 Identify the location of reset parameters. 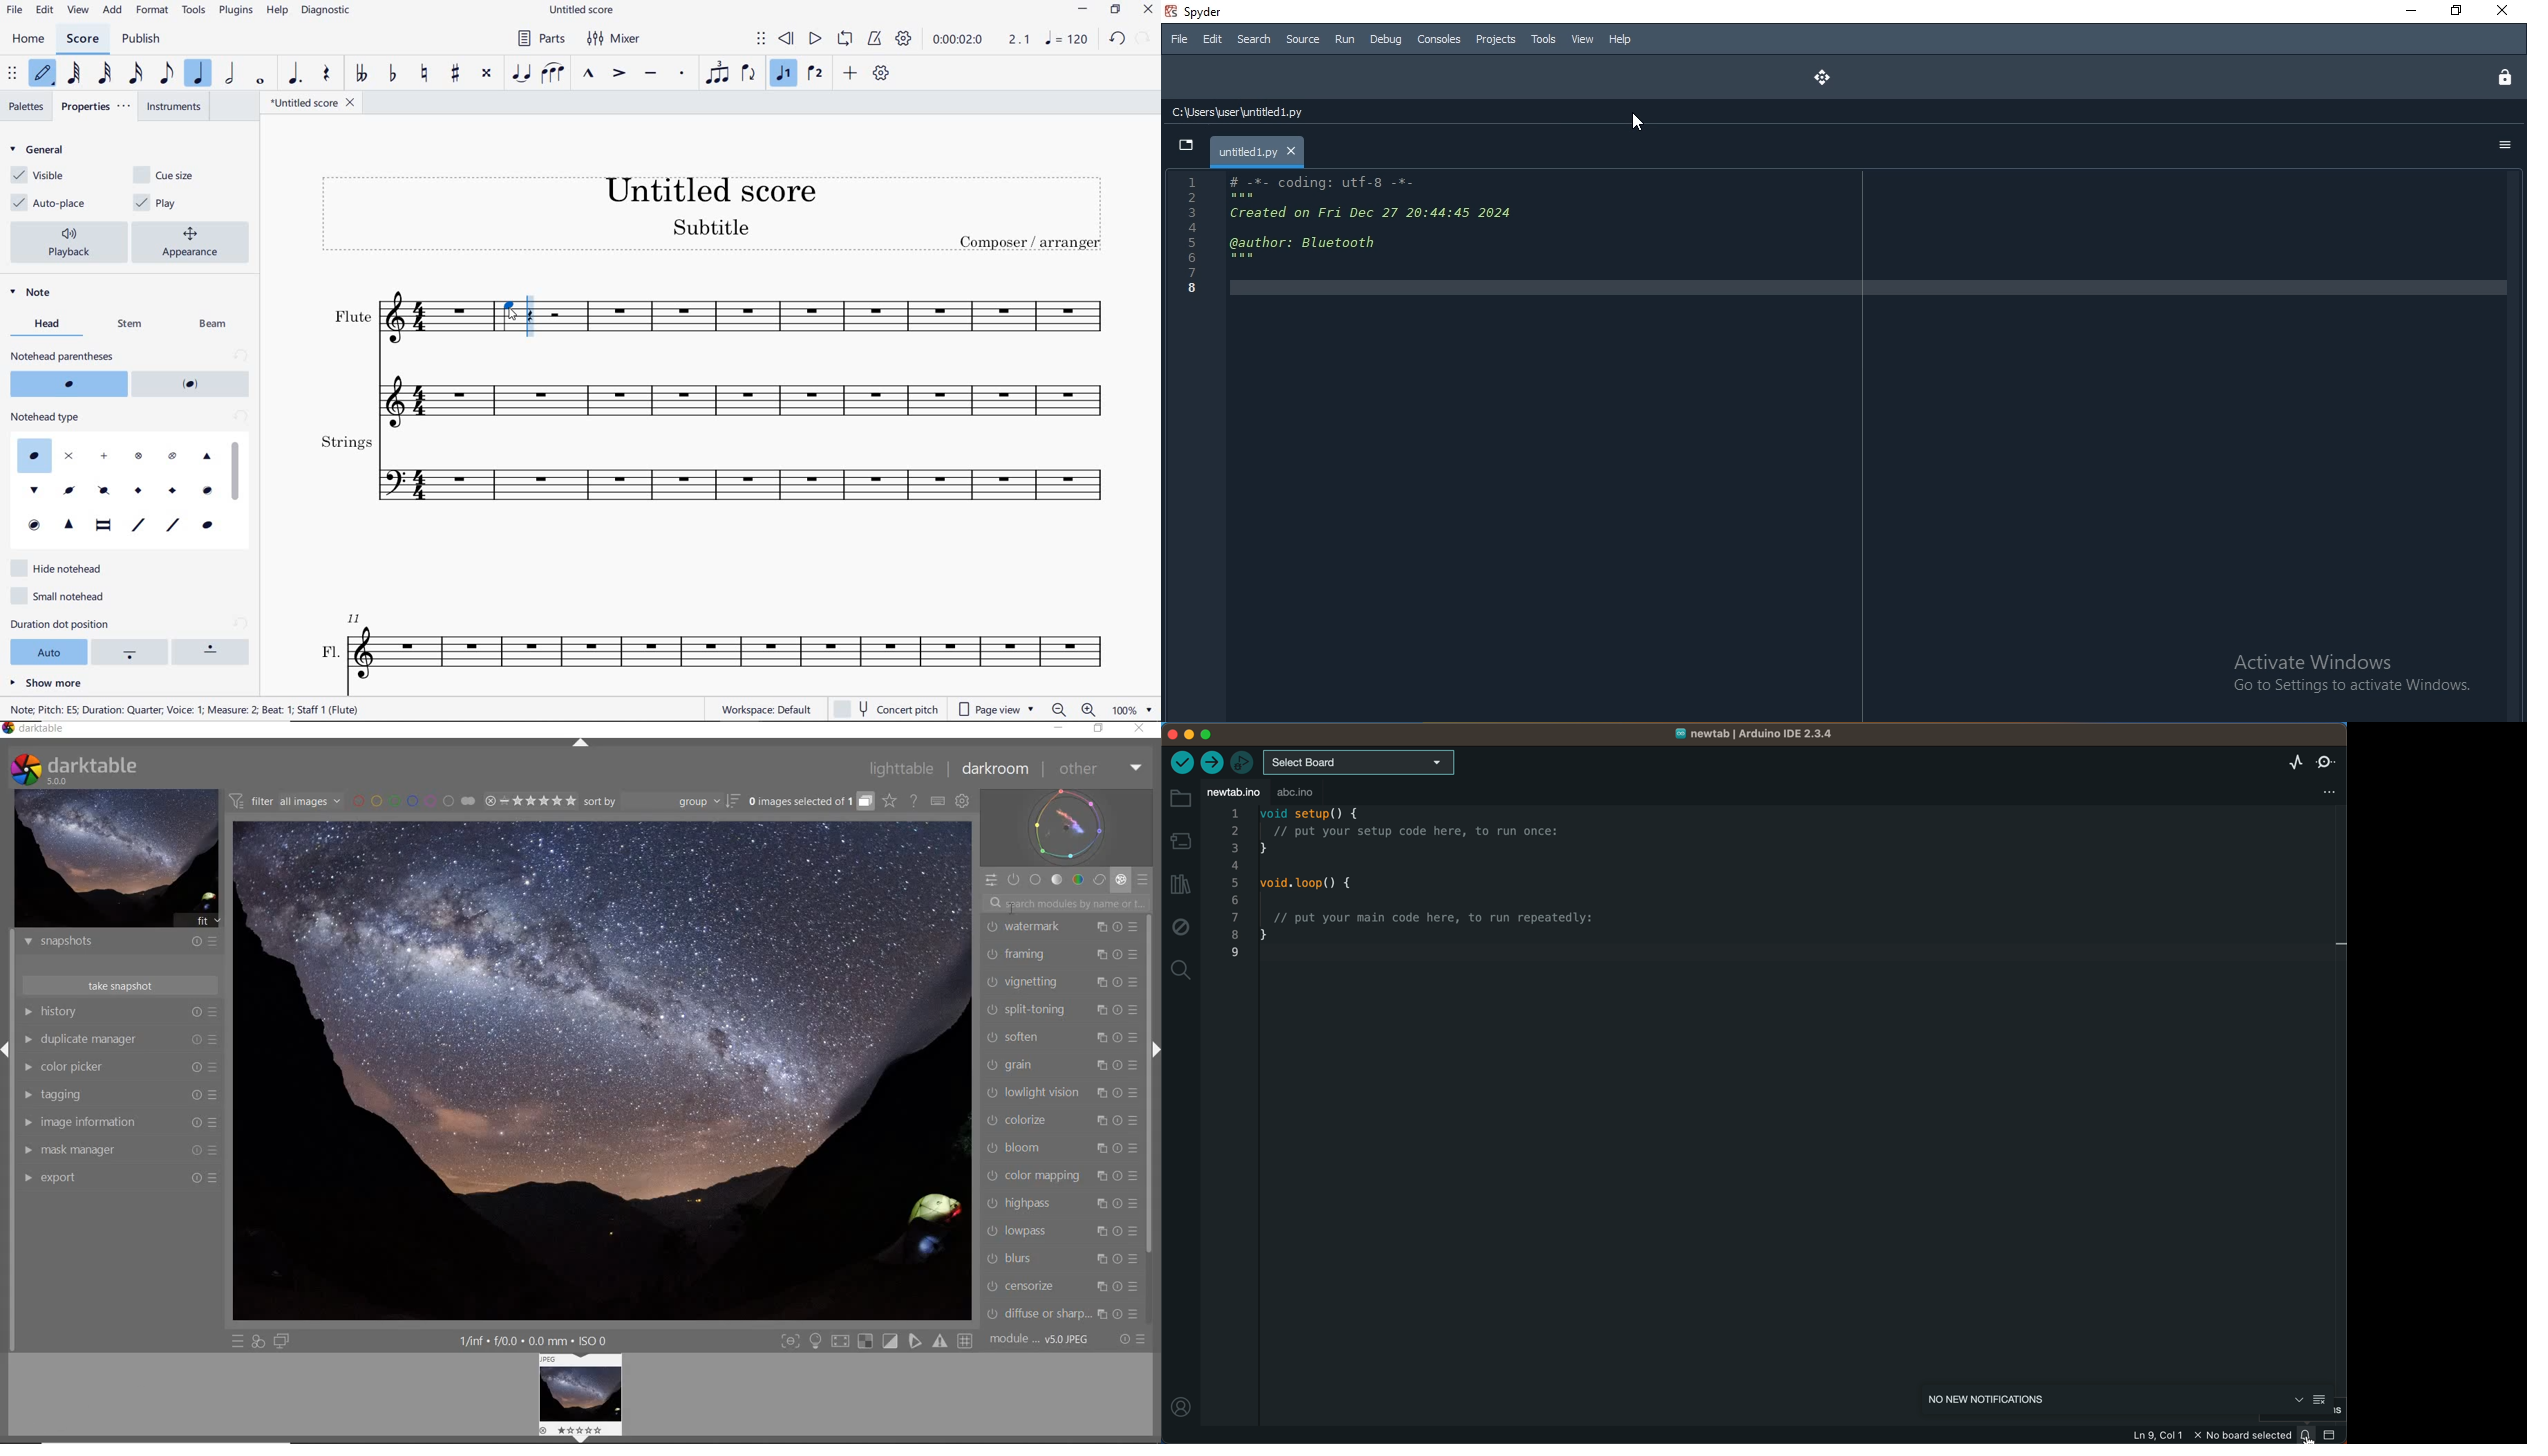
(1120, 953).